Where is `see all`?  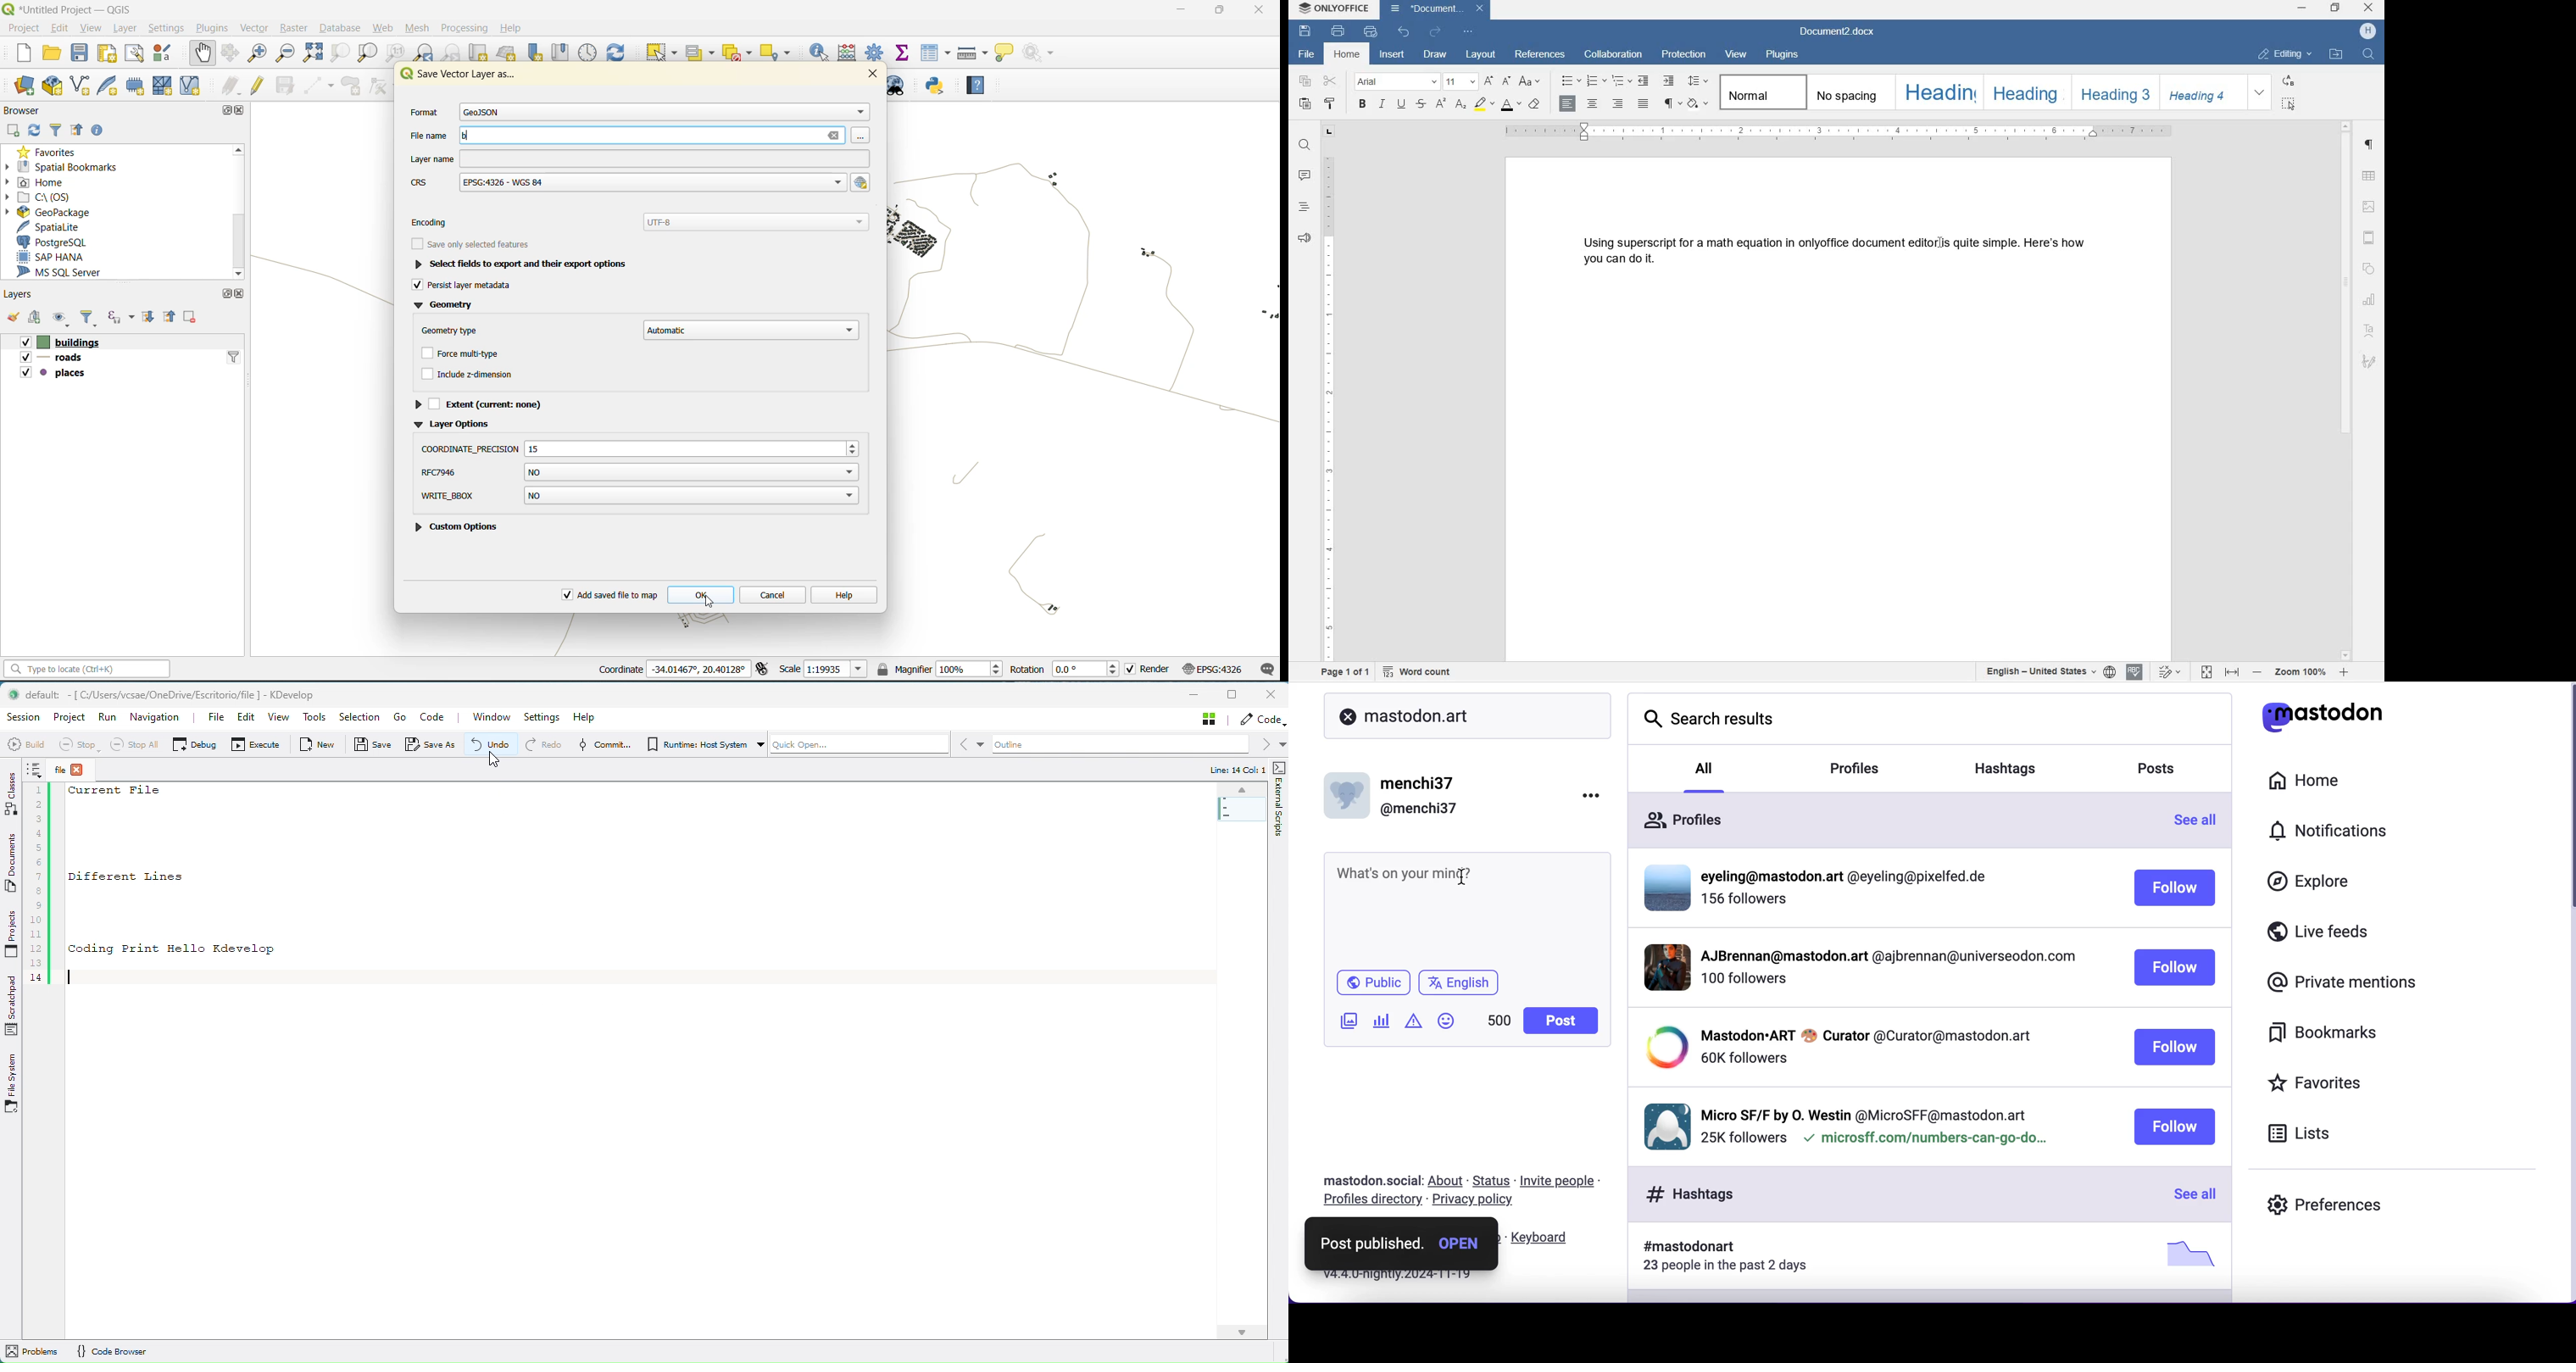 see all is located at coordinates (2193, 1196).